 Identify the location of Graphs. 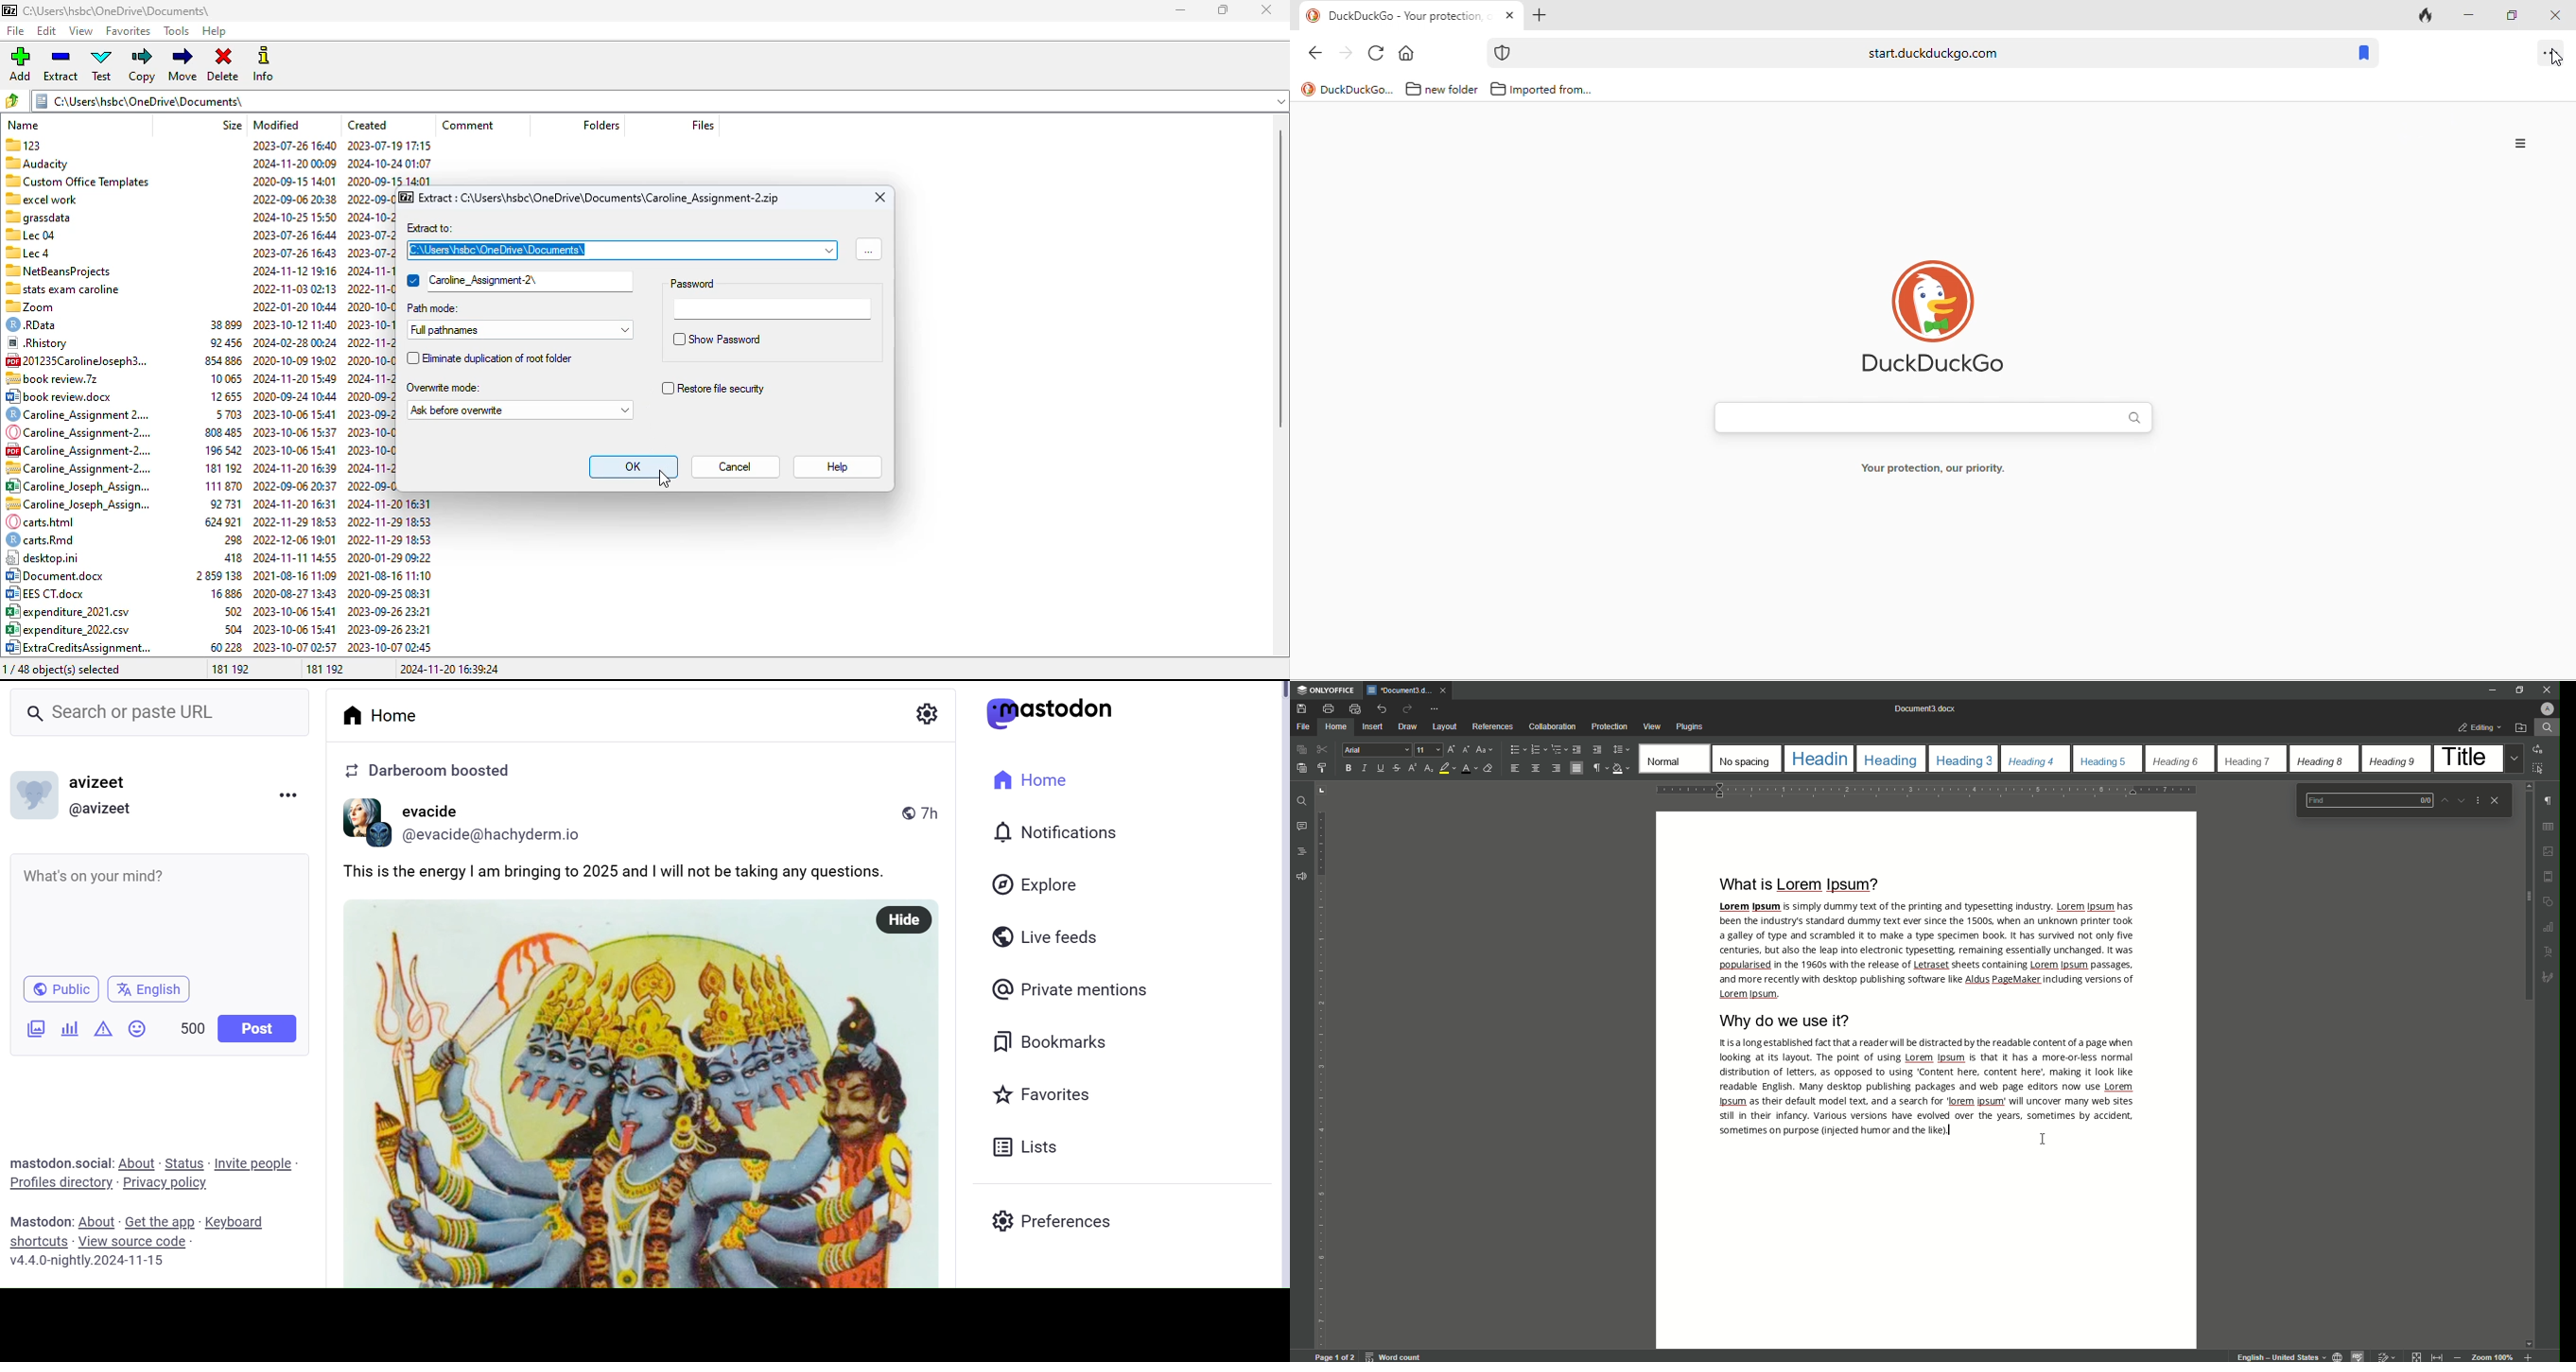
(2551, 925).